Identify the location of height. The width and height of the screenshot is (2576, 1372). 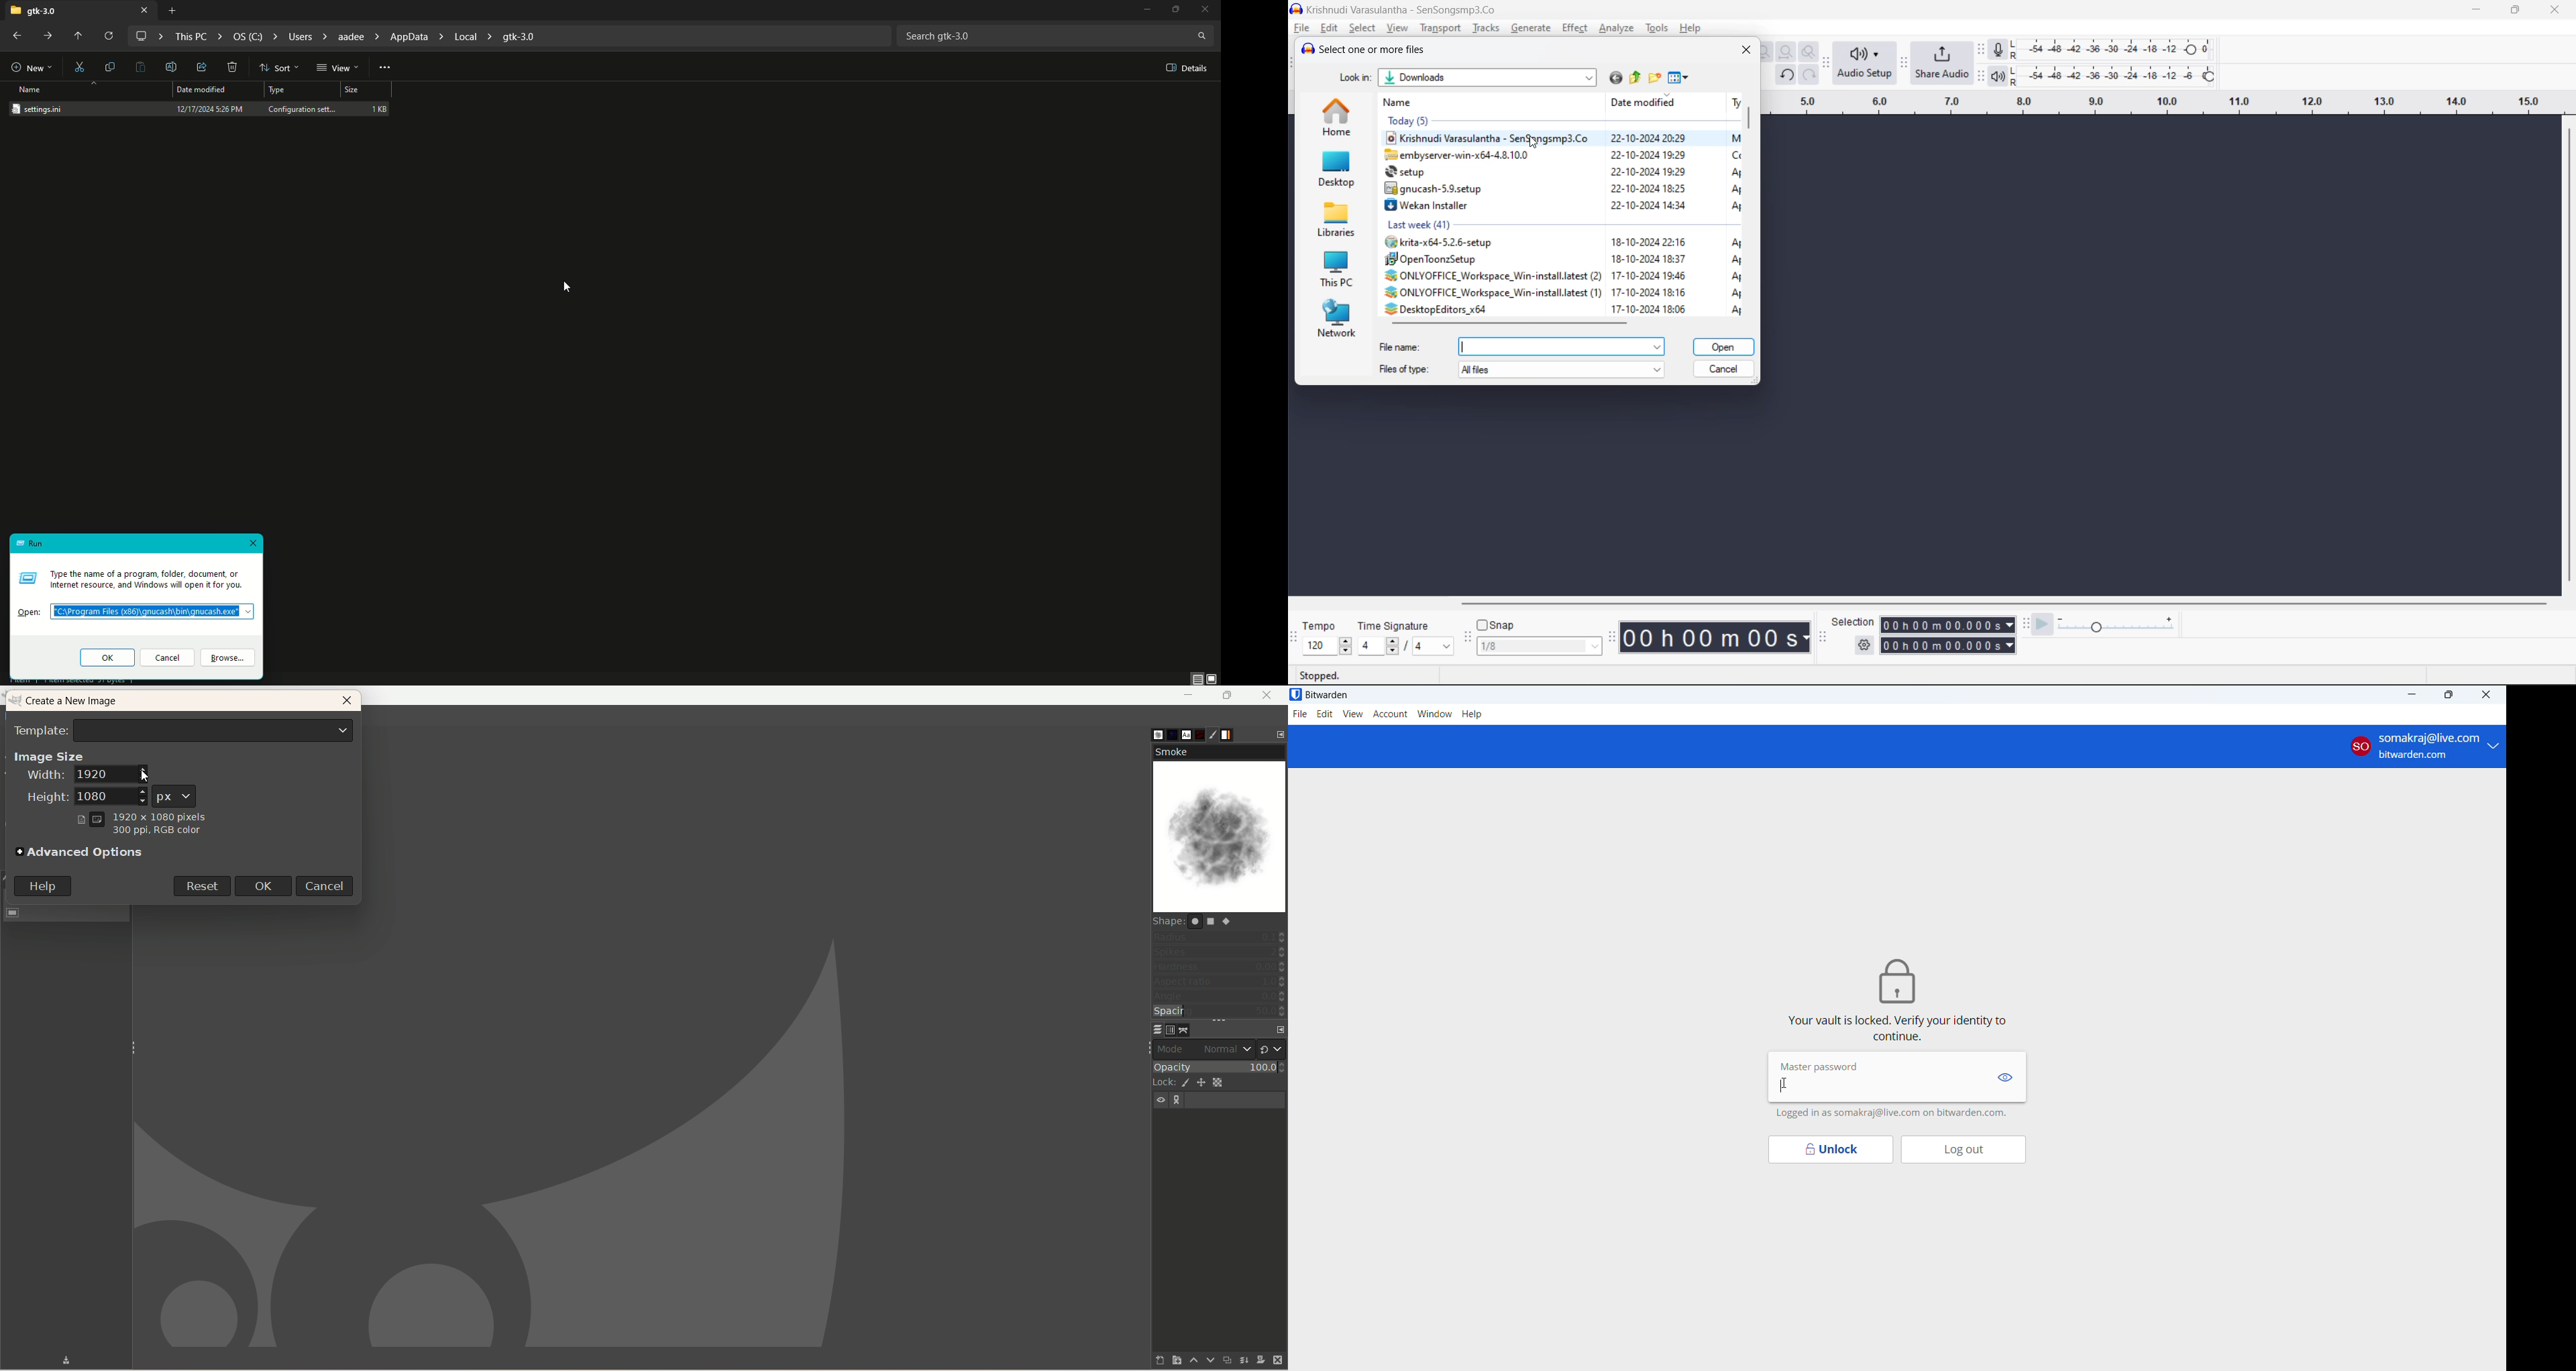
(82, 797).